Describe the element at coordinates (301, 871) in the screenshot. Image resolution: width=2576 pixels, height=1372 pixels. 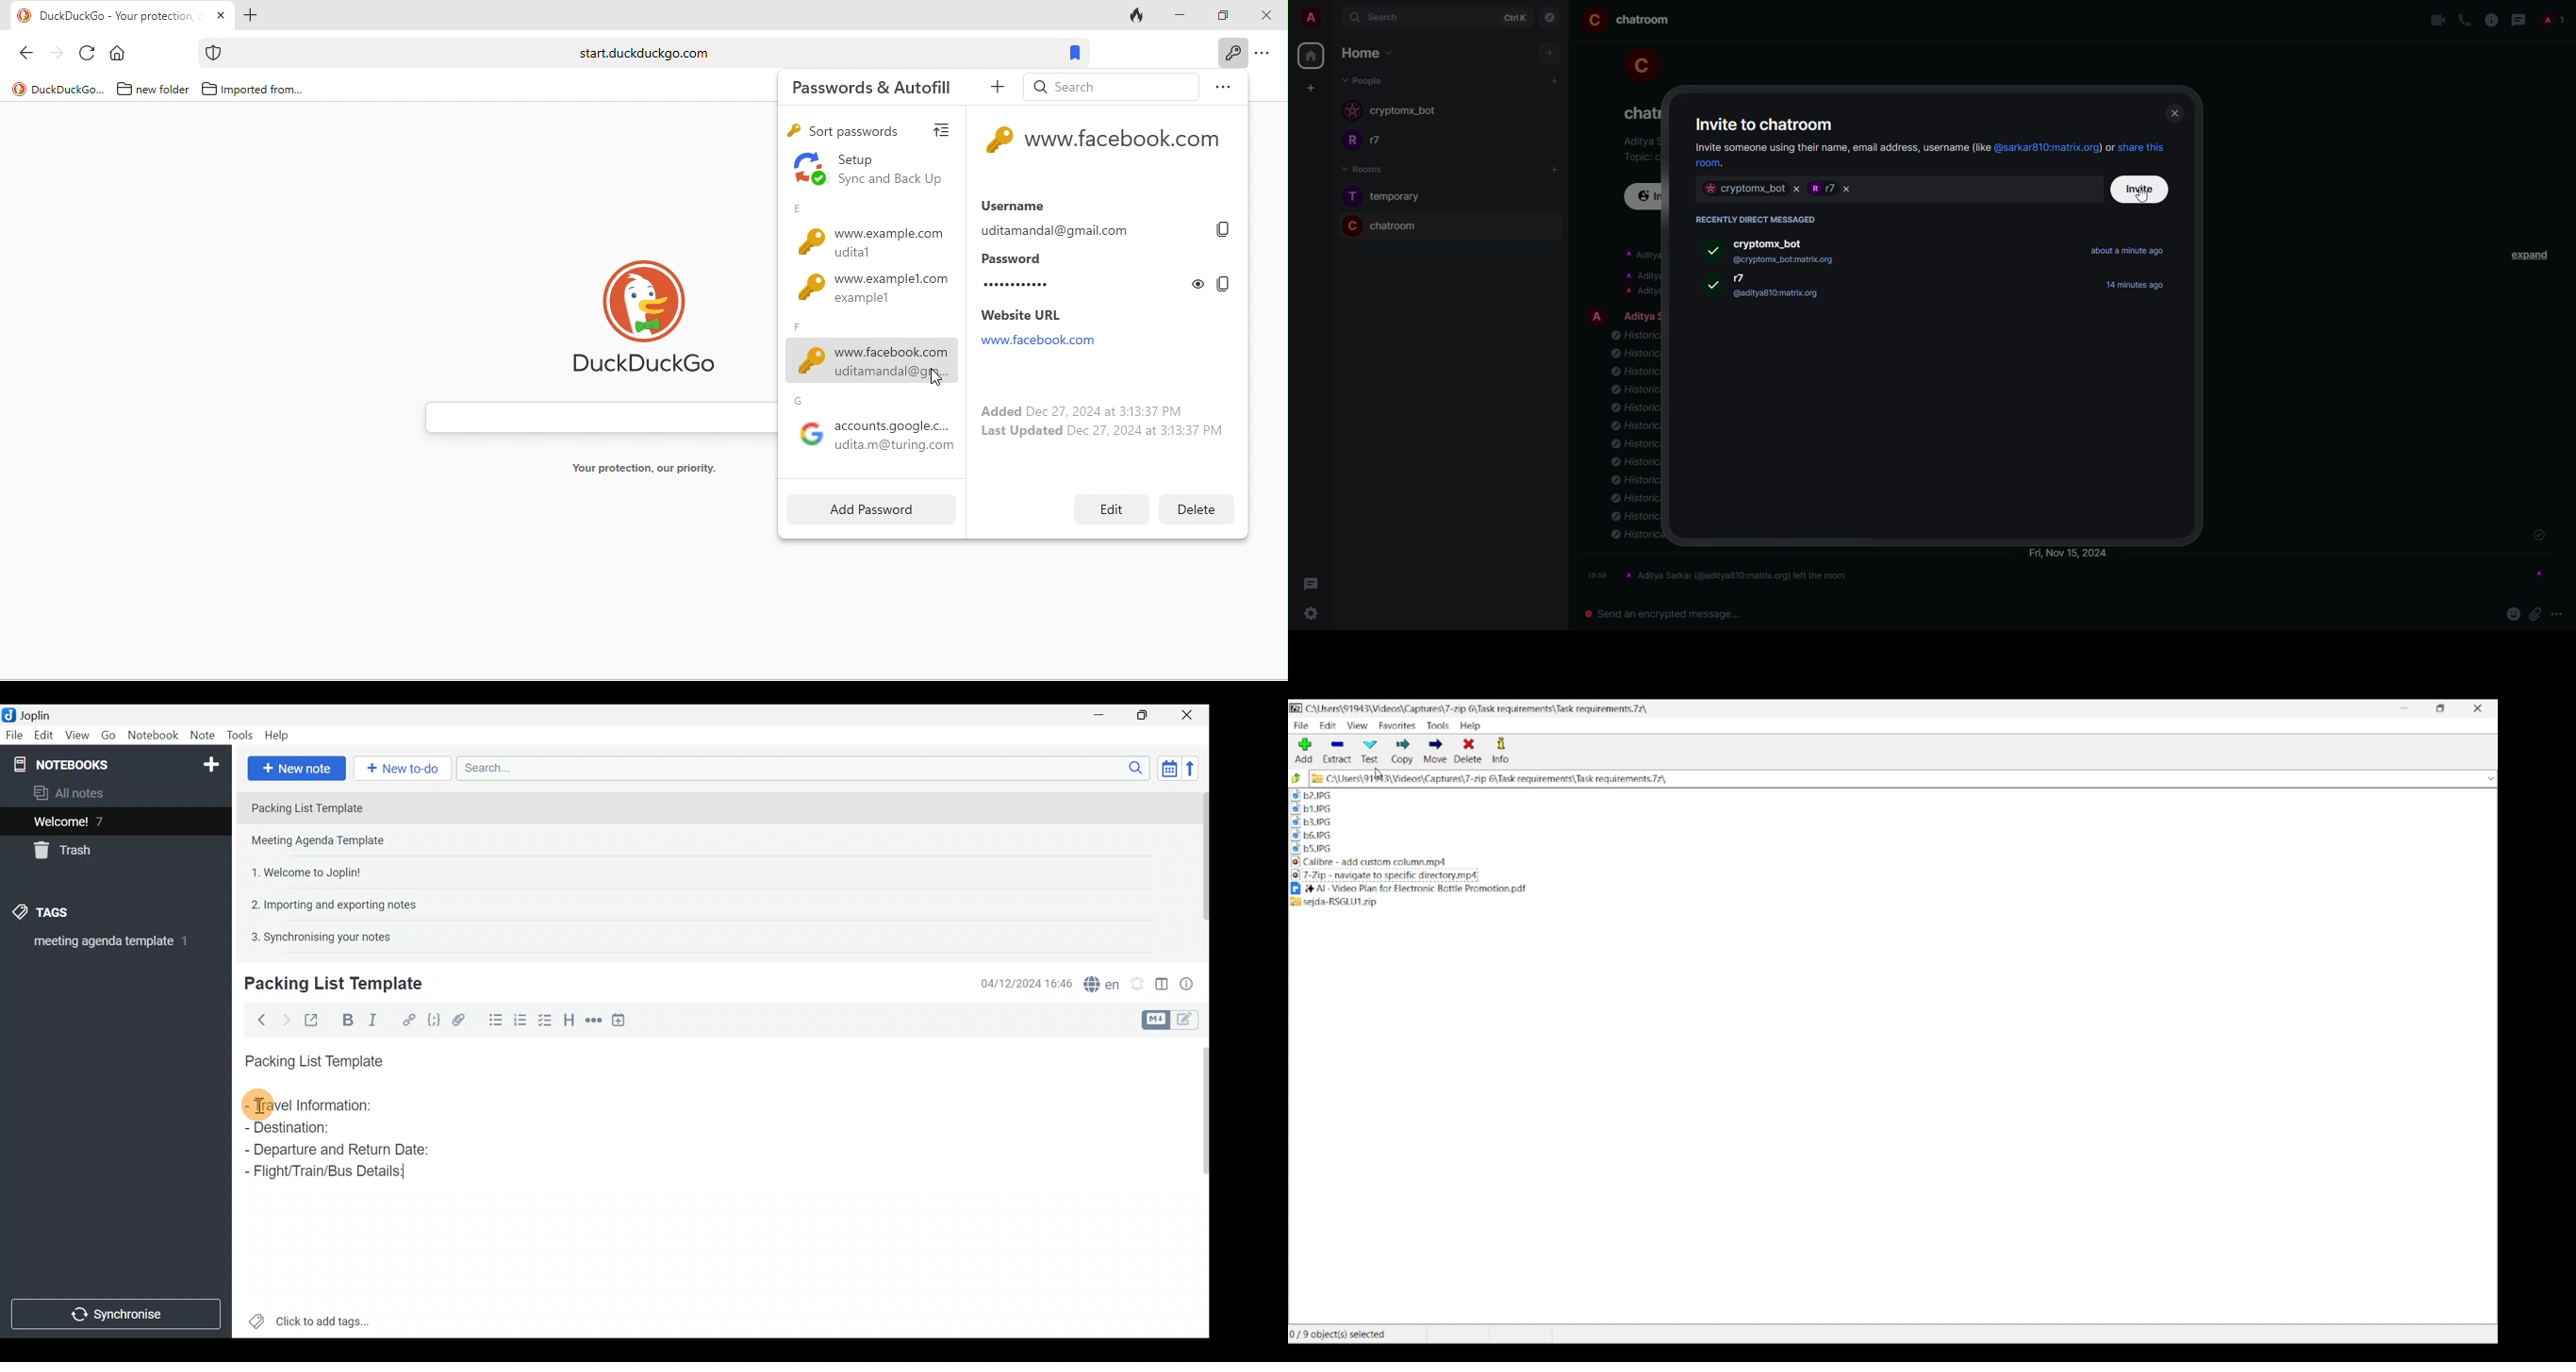
I see `Note 3` at that location.